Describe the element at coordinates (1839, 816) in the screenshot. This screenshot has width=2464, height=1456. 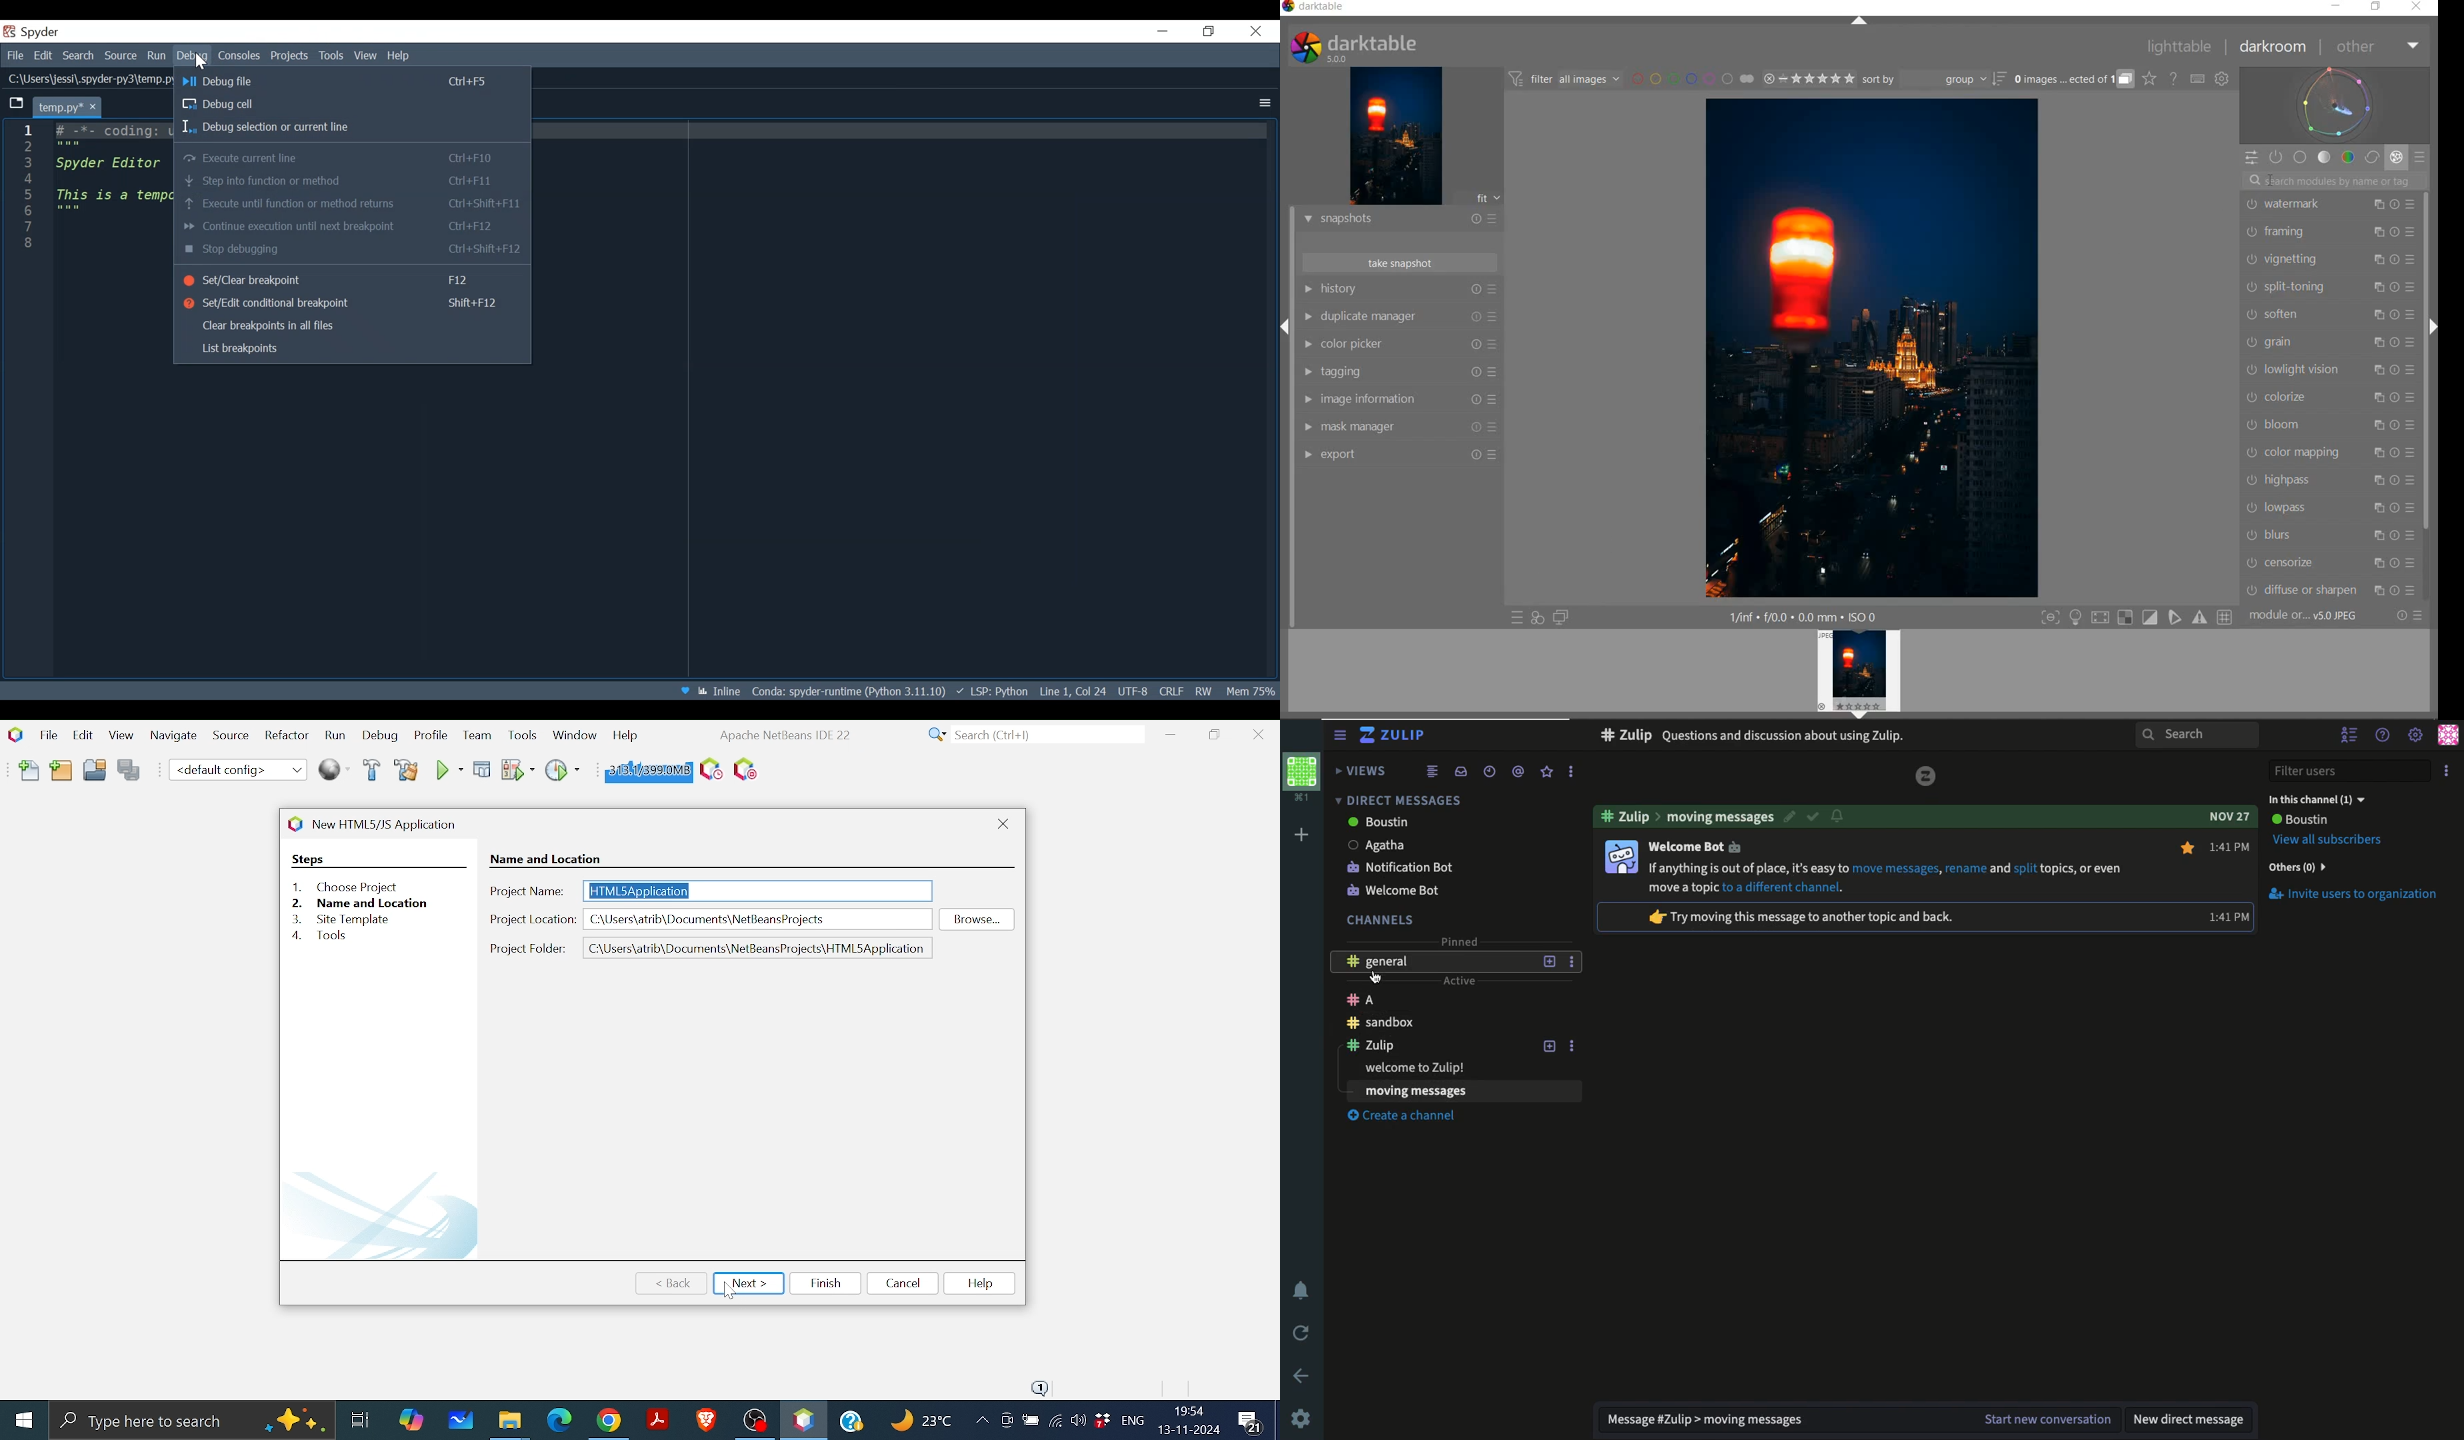
I see `Notification` at that location.